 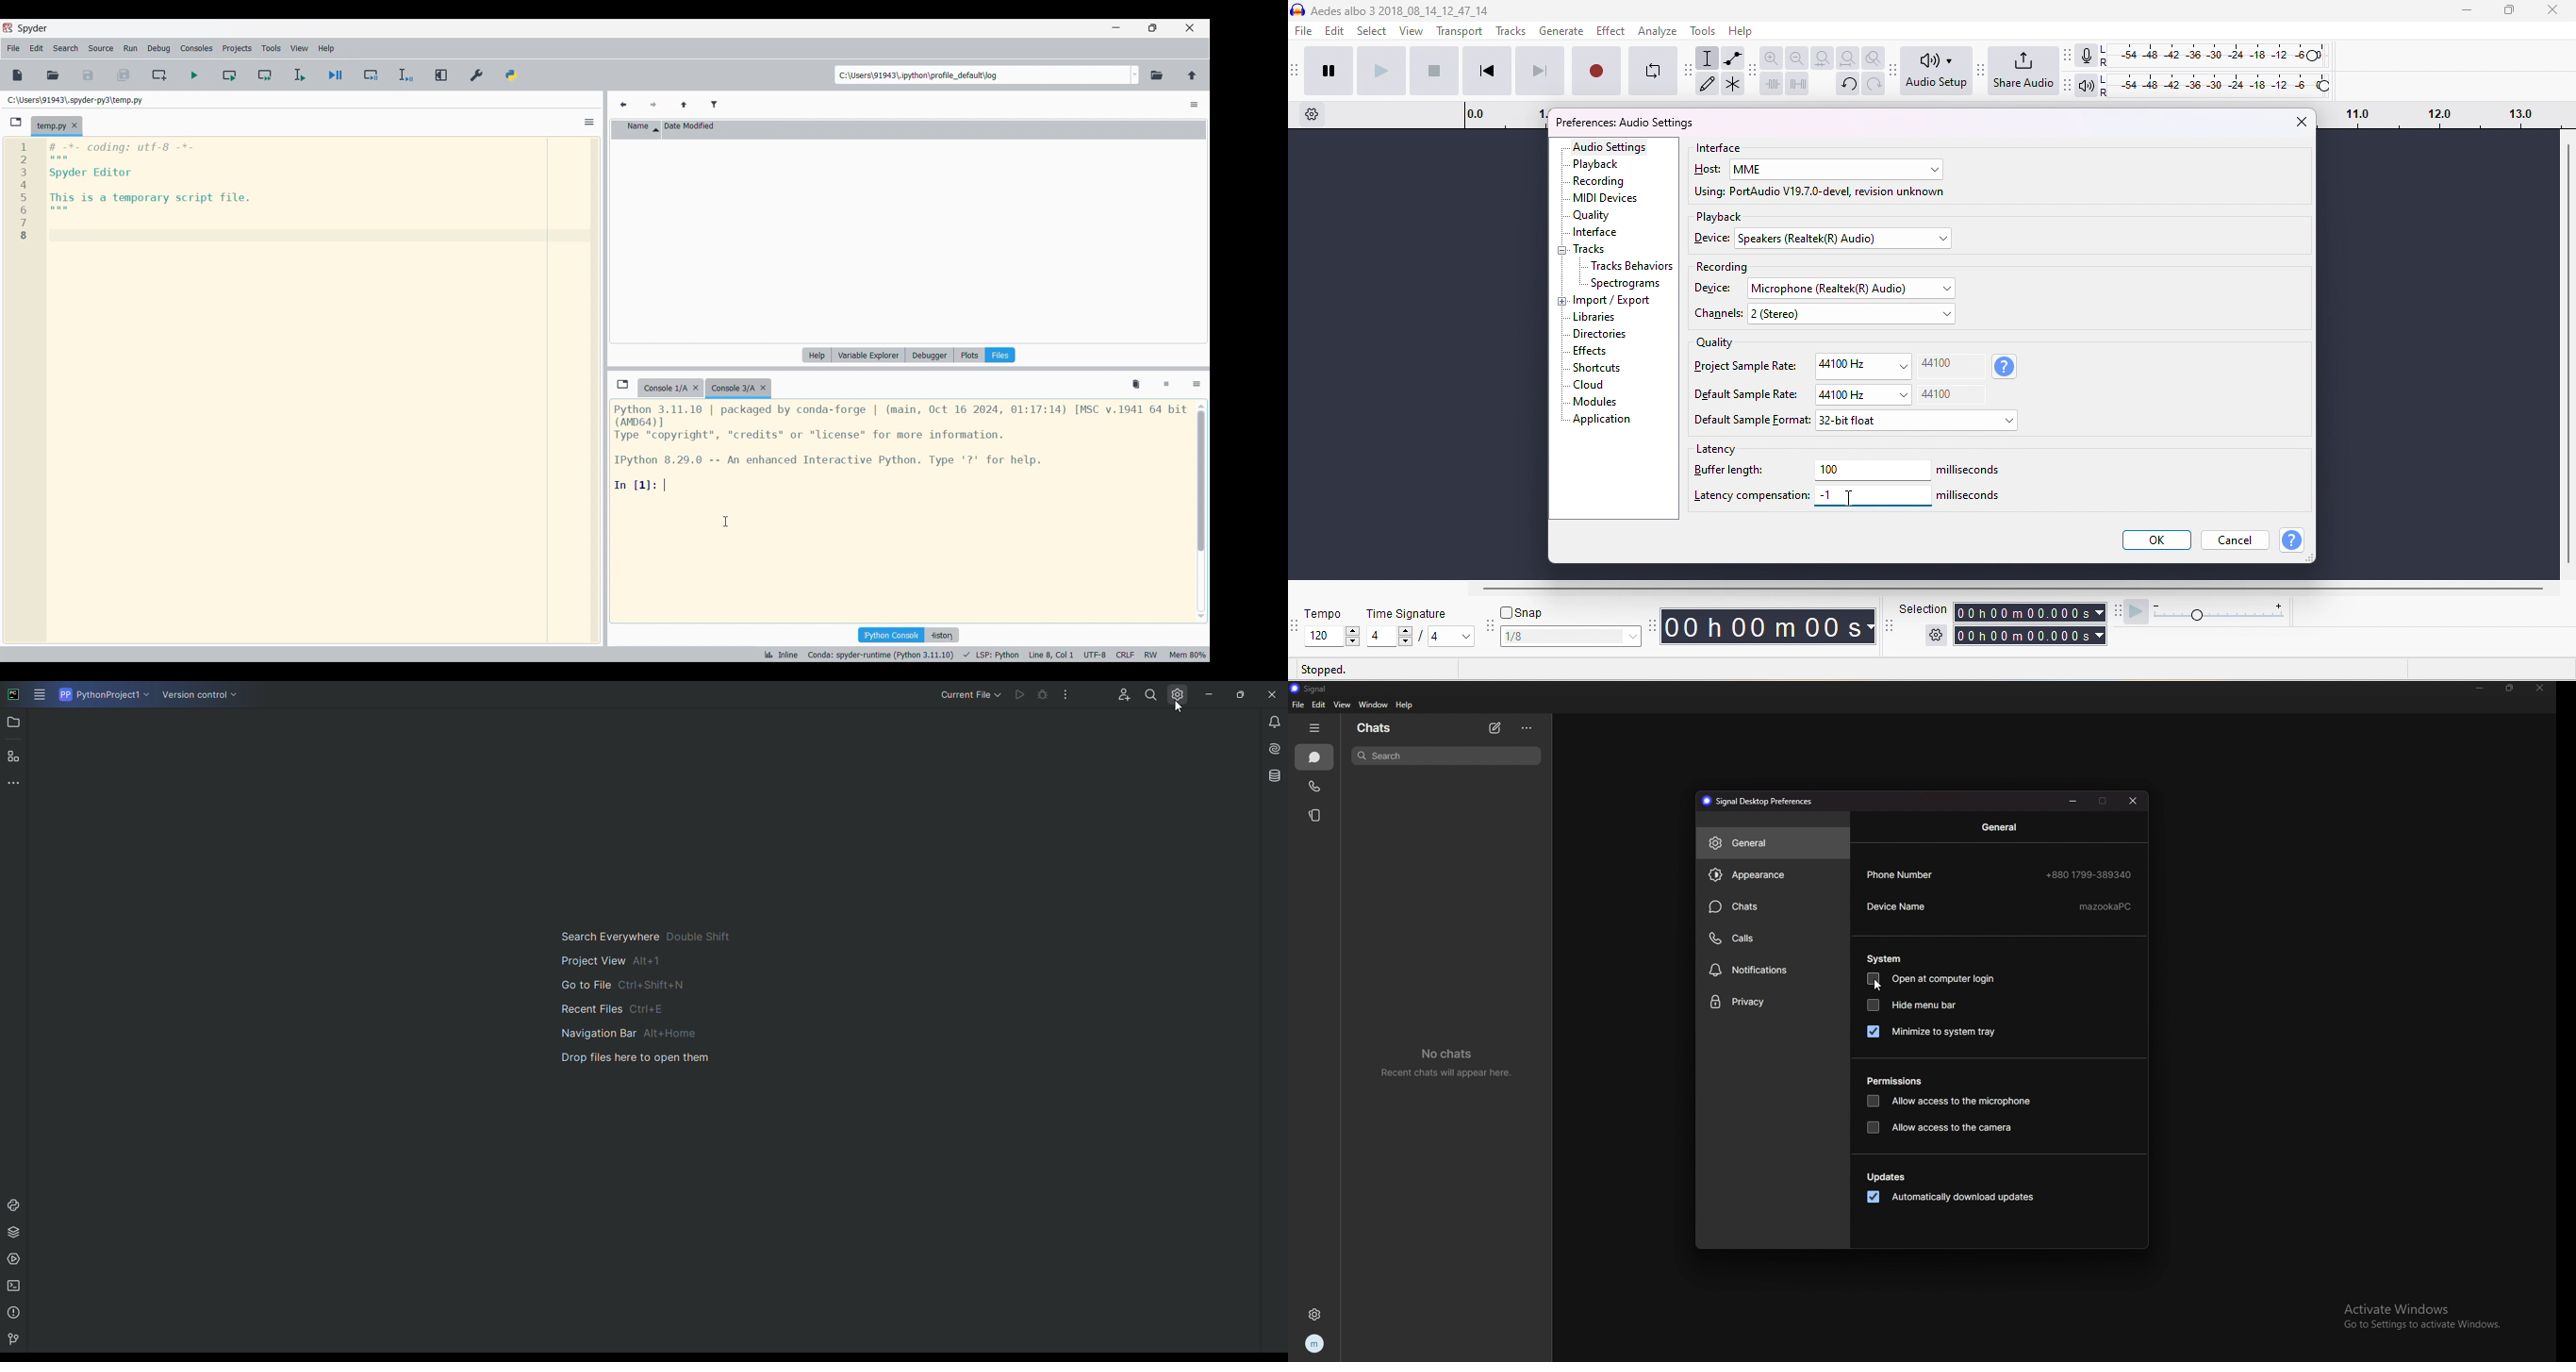 I want to click on generate, so click(x=1562, y=32).